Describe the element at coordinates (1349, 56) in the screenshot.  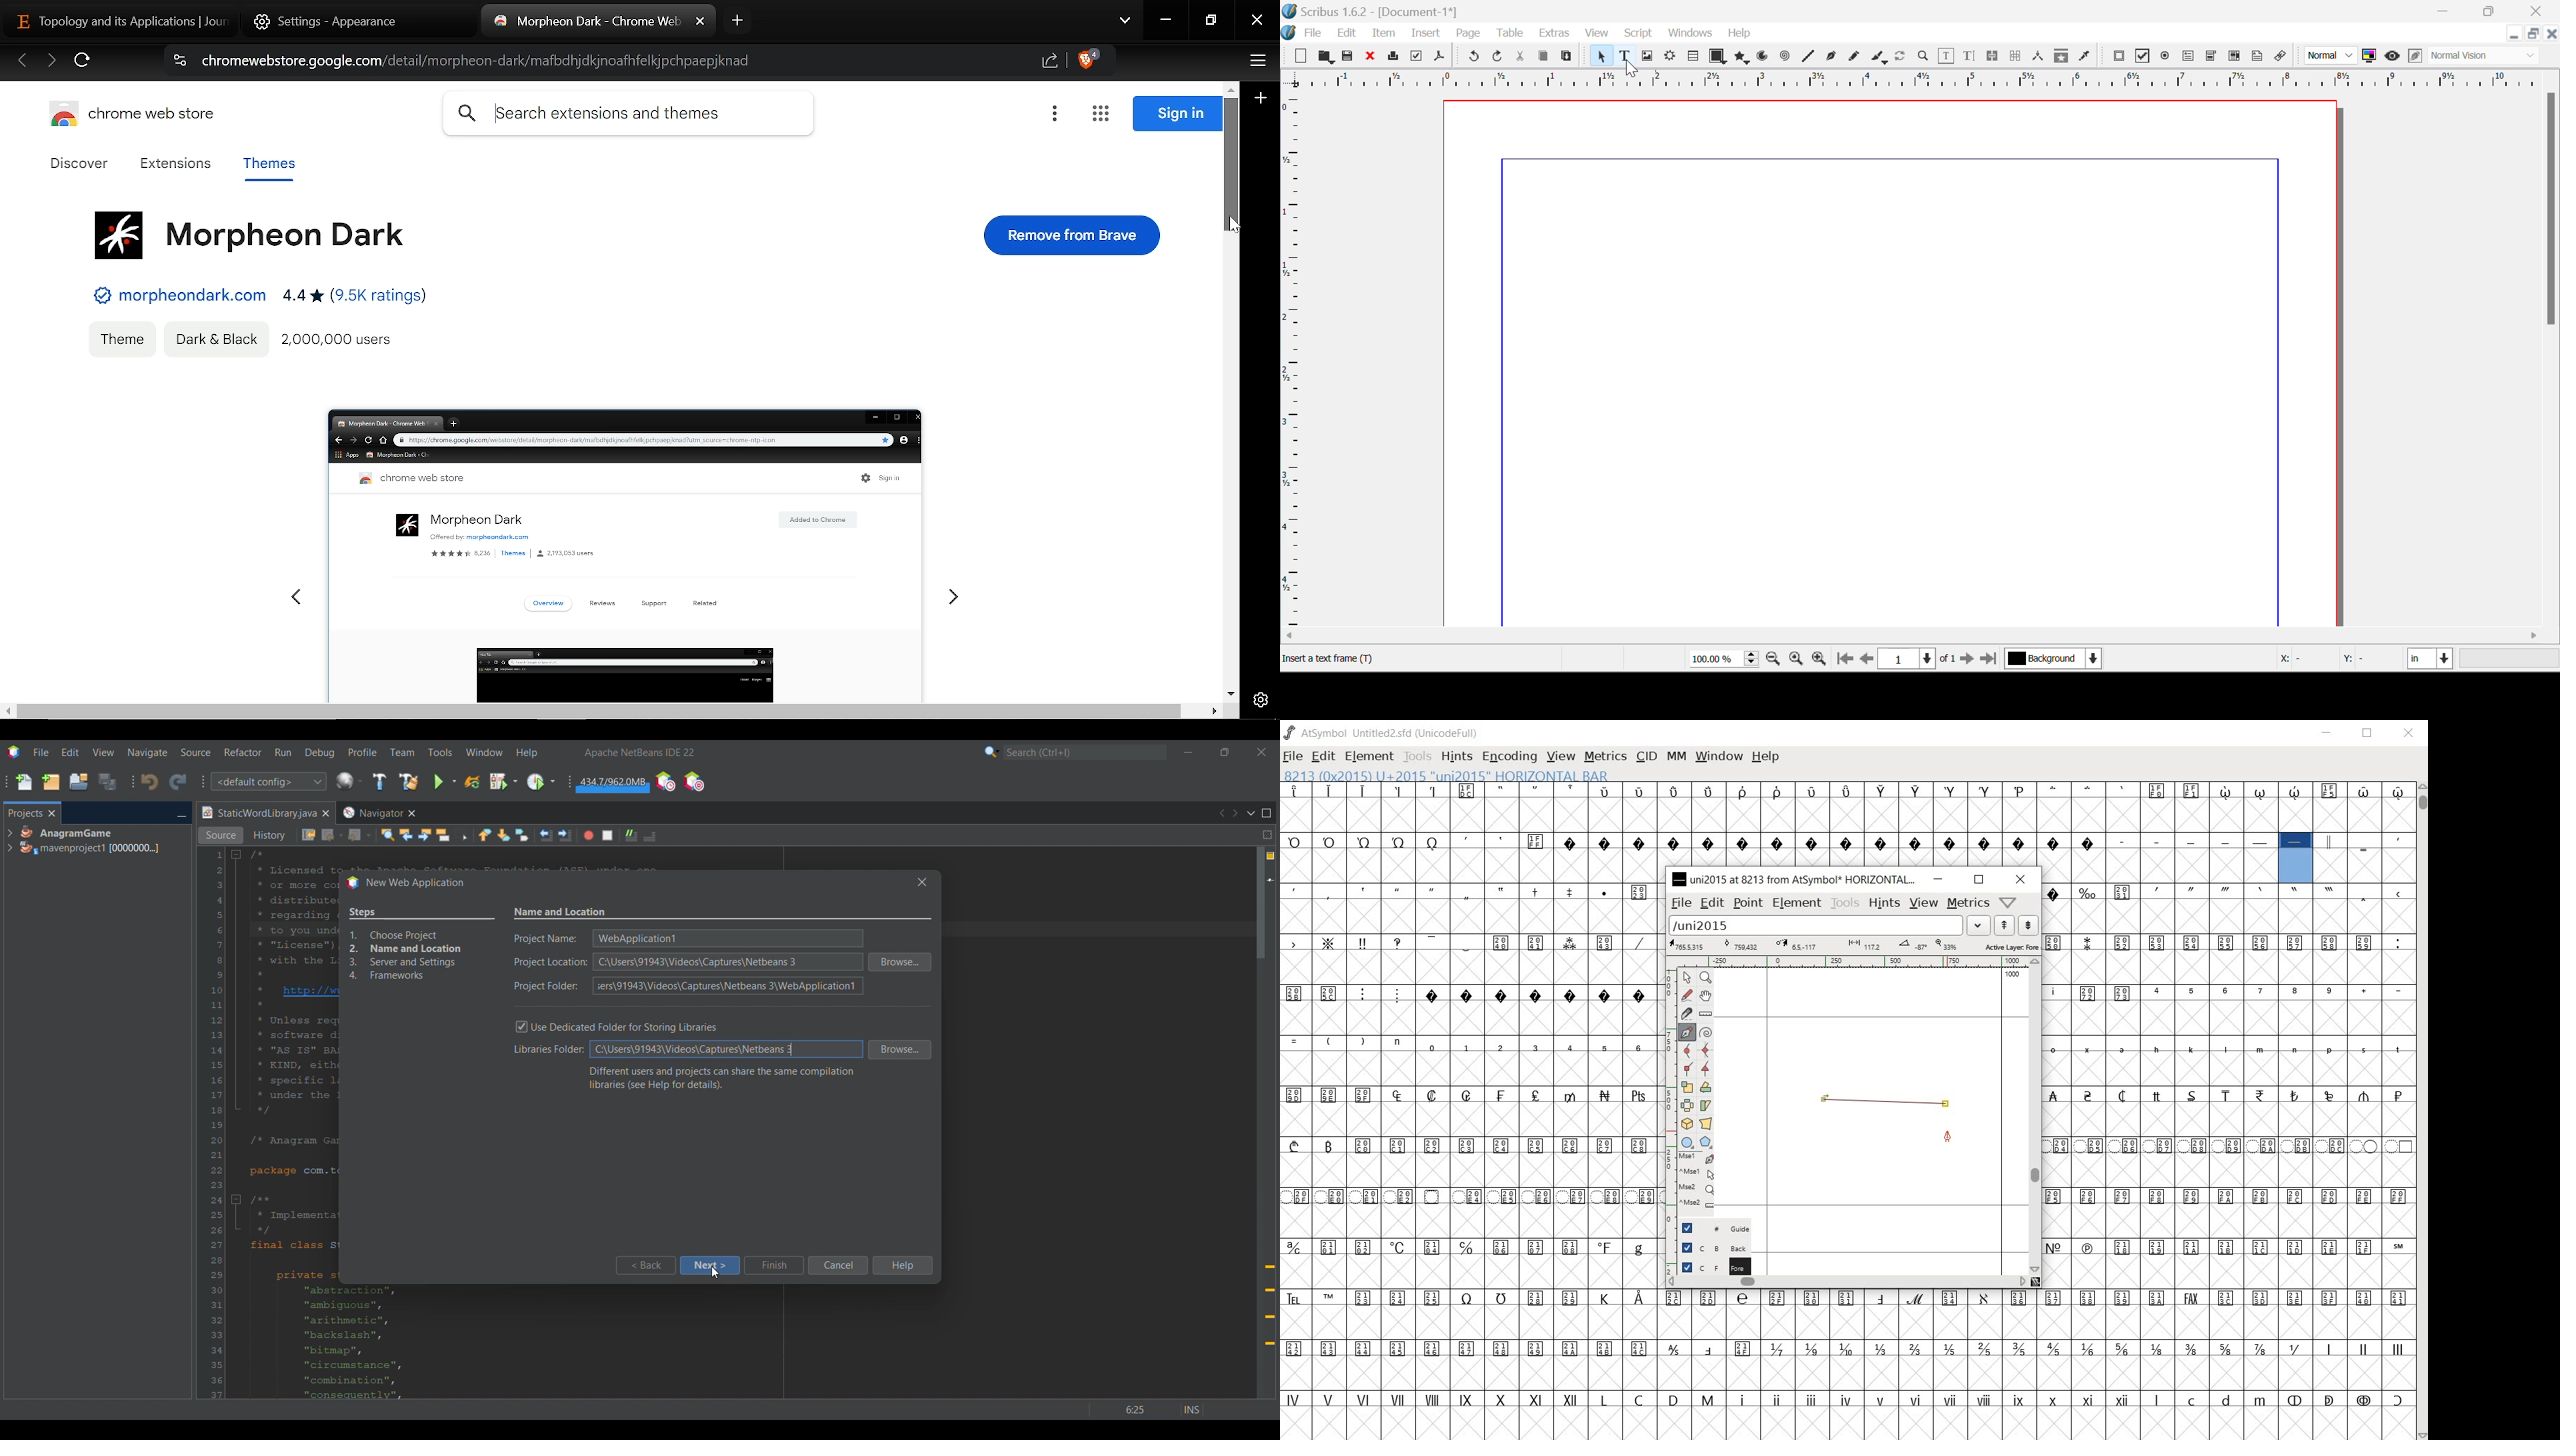
I see `Save` at that location.